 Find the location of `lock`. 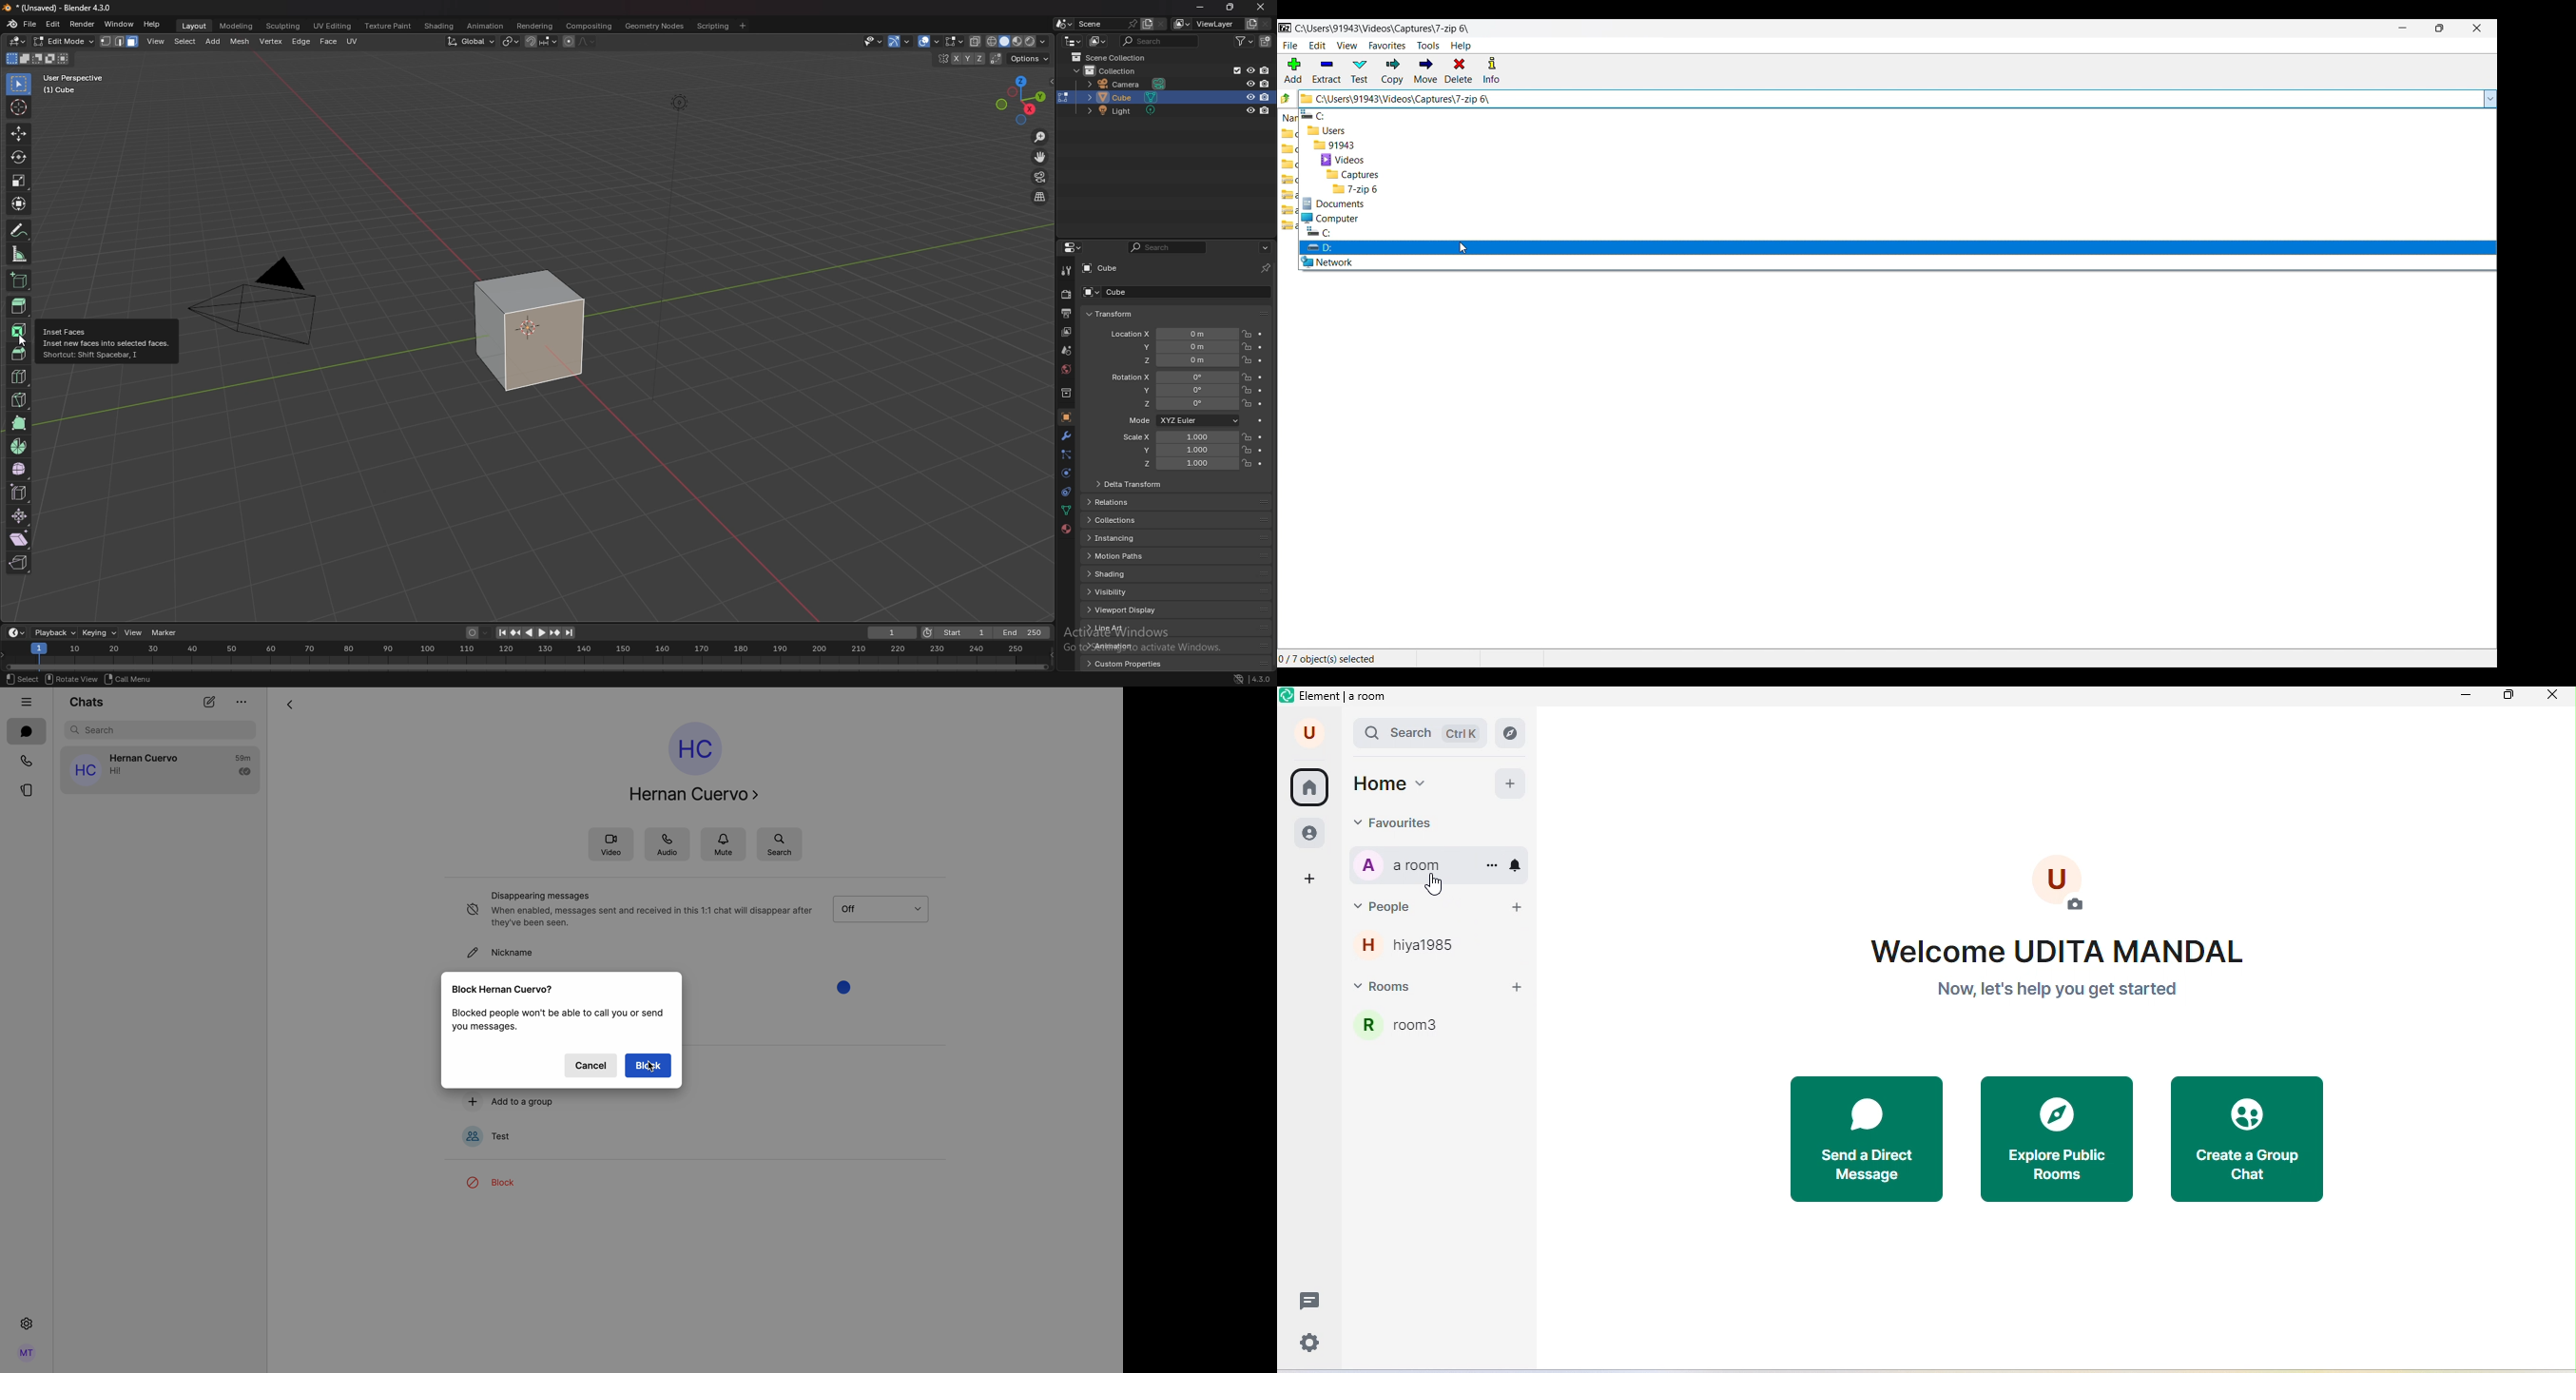

lock is located at coordinates (1247, 390).